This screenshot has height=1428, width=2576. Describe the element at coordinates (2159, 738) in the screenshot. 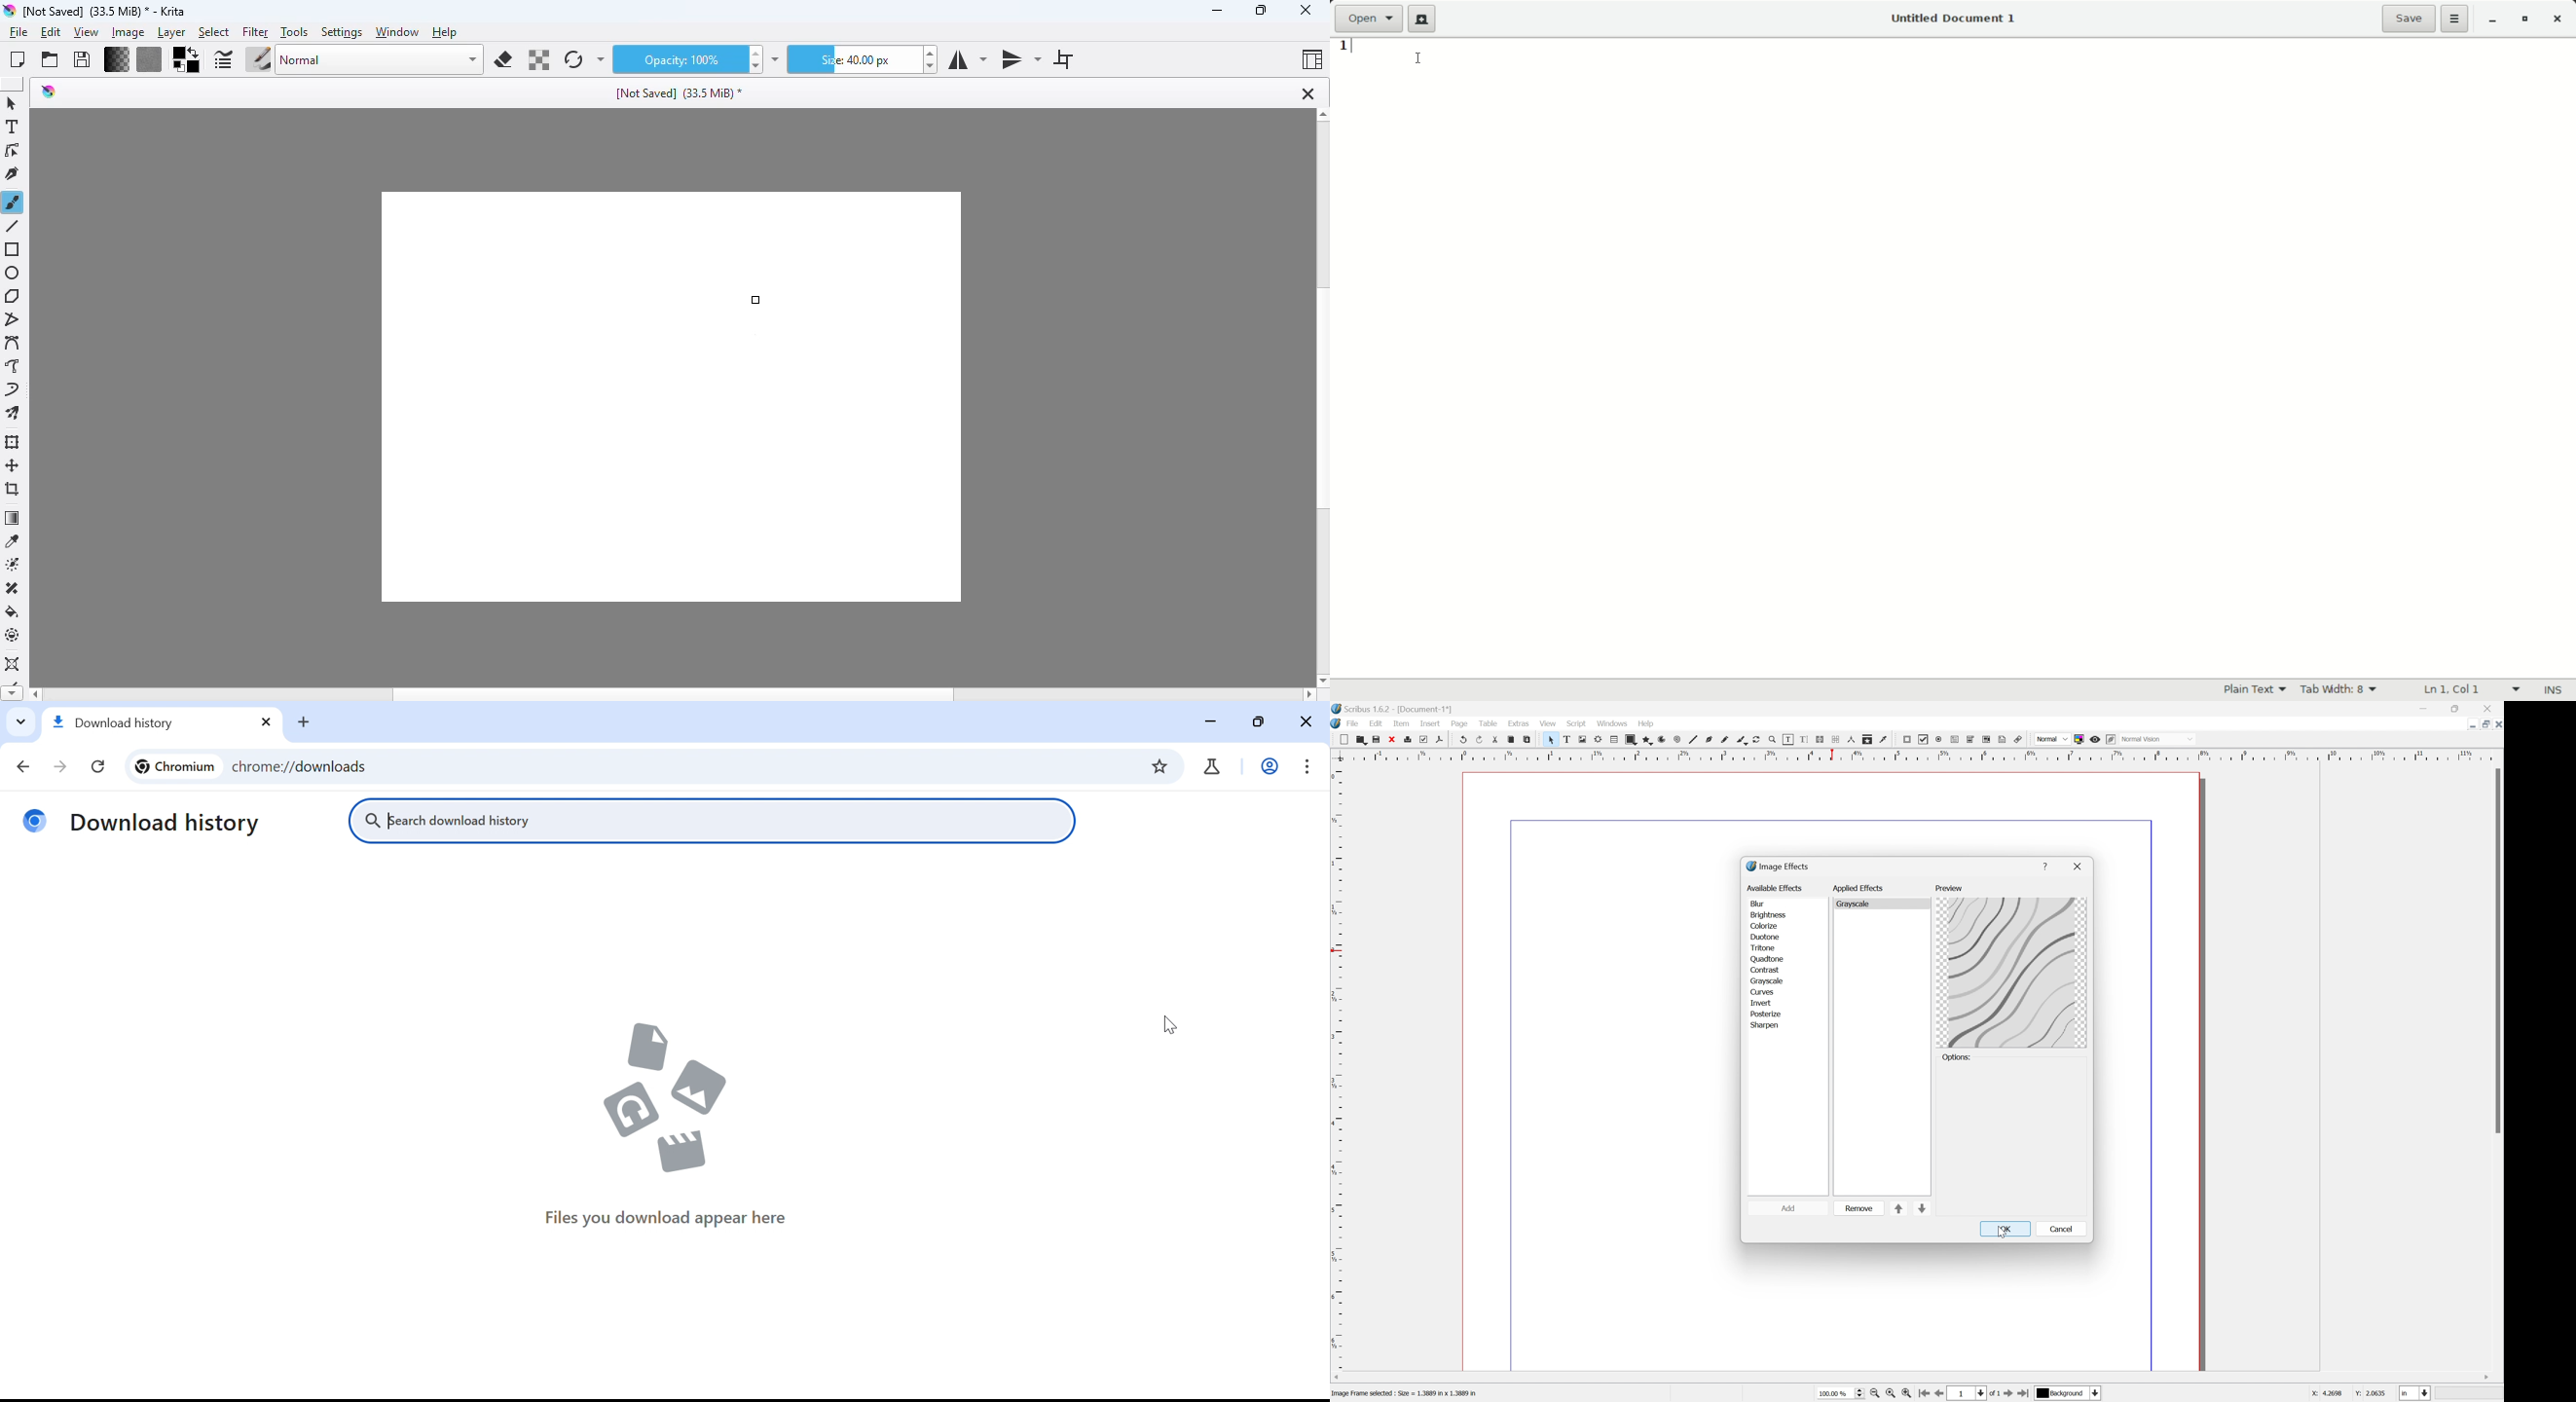

I see `Normal Vision` at that location.